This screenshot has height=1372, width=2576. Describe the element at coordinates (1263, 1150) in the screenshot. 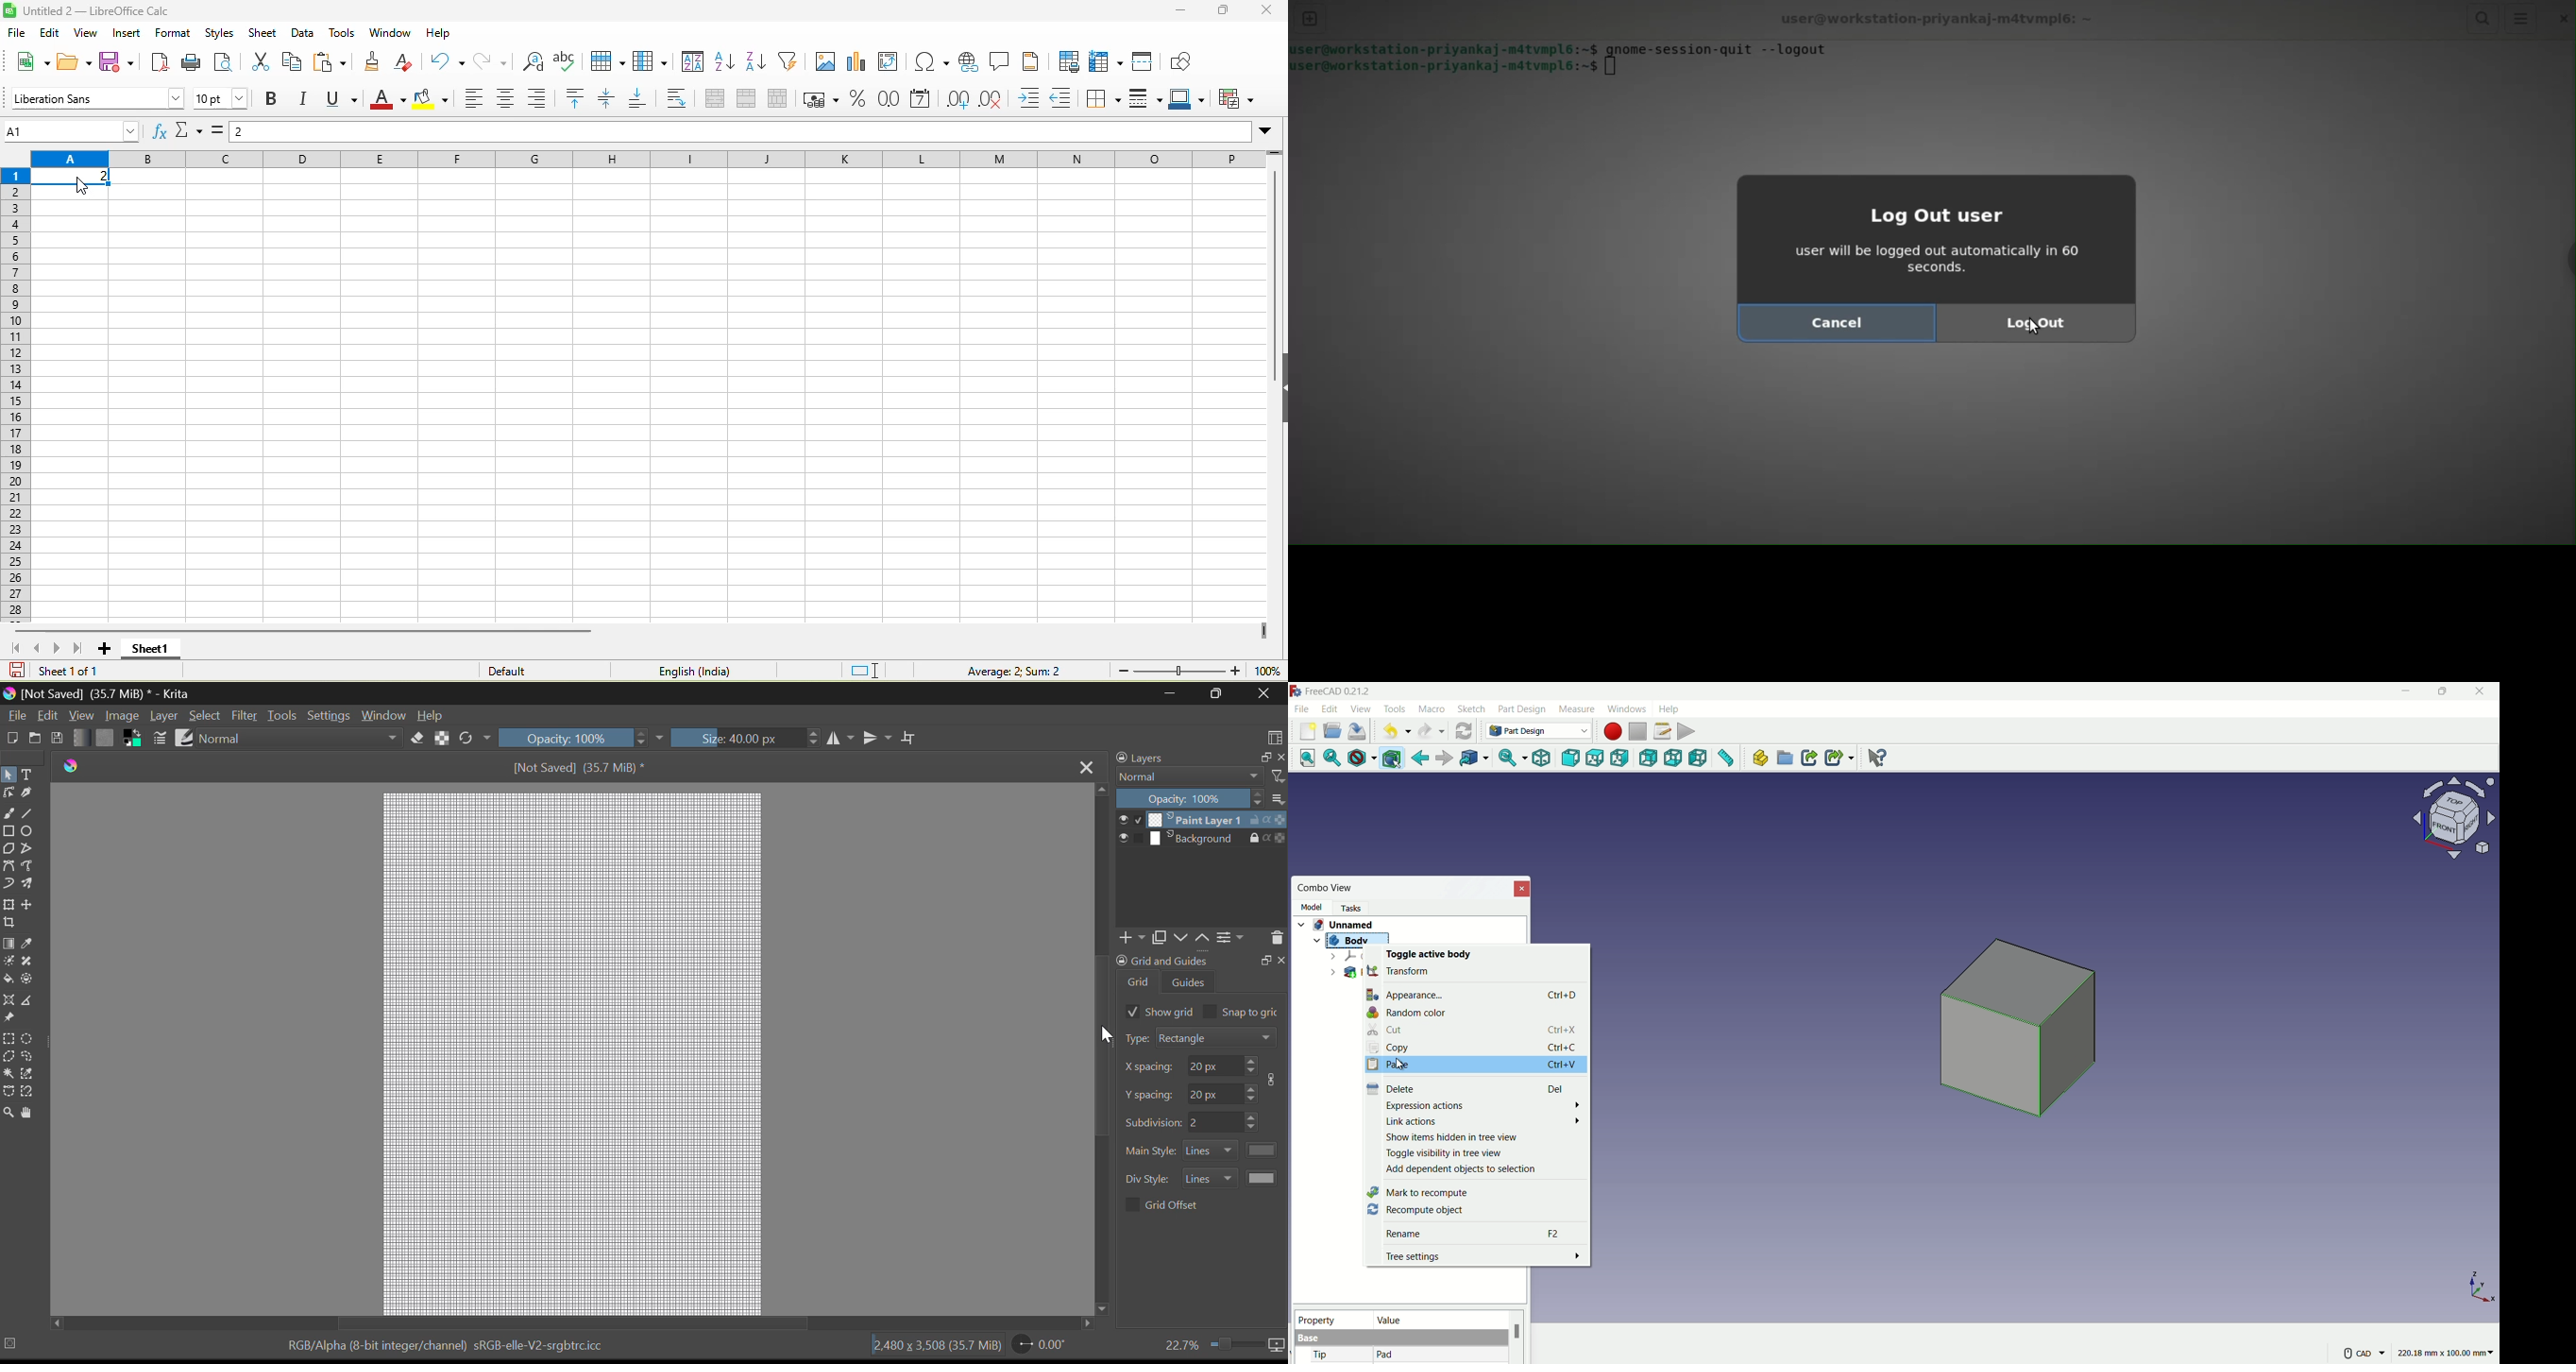

I see `color` at that location.